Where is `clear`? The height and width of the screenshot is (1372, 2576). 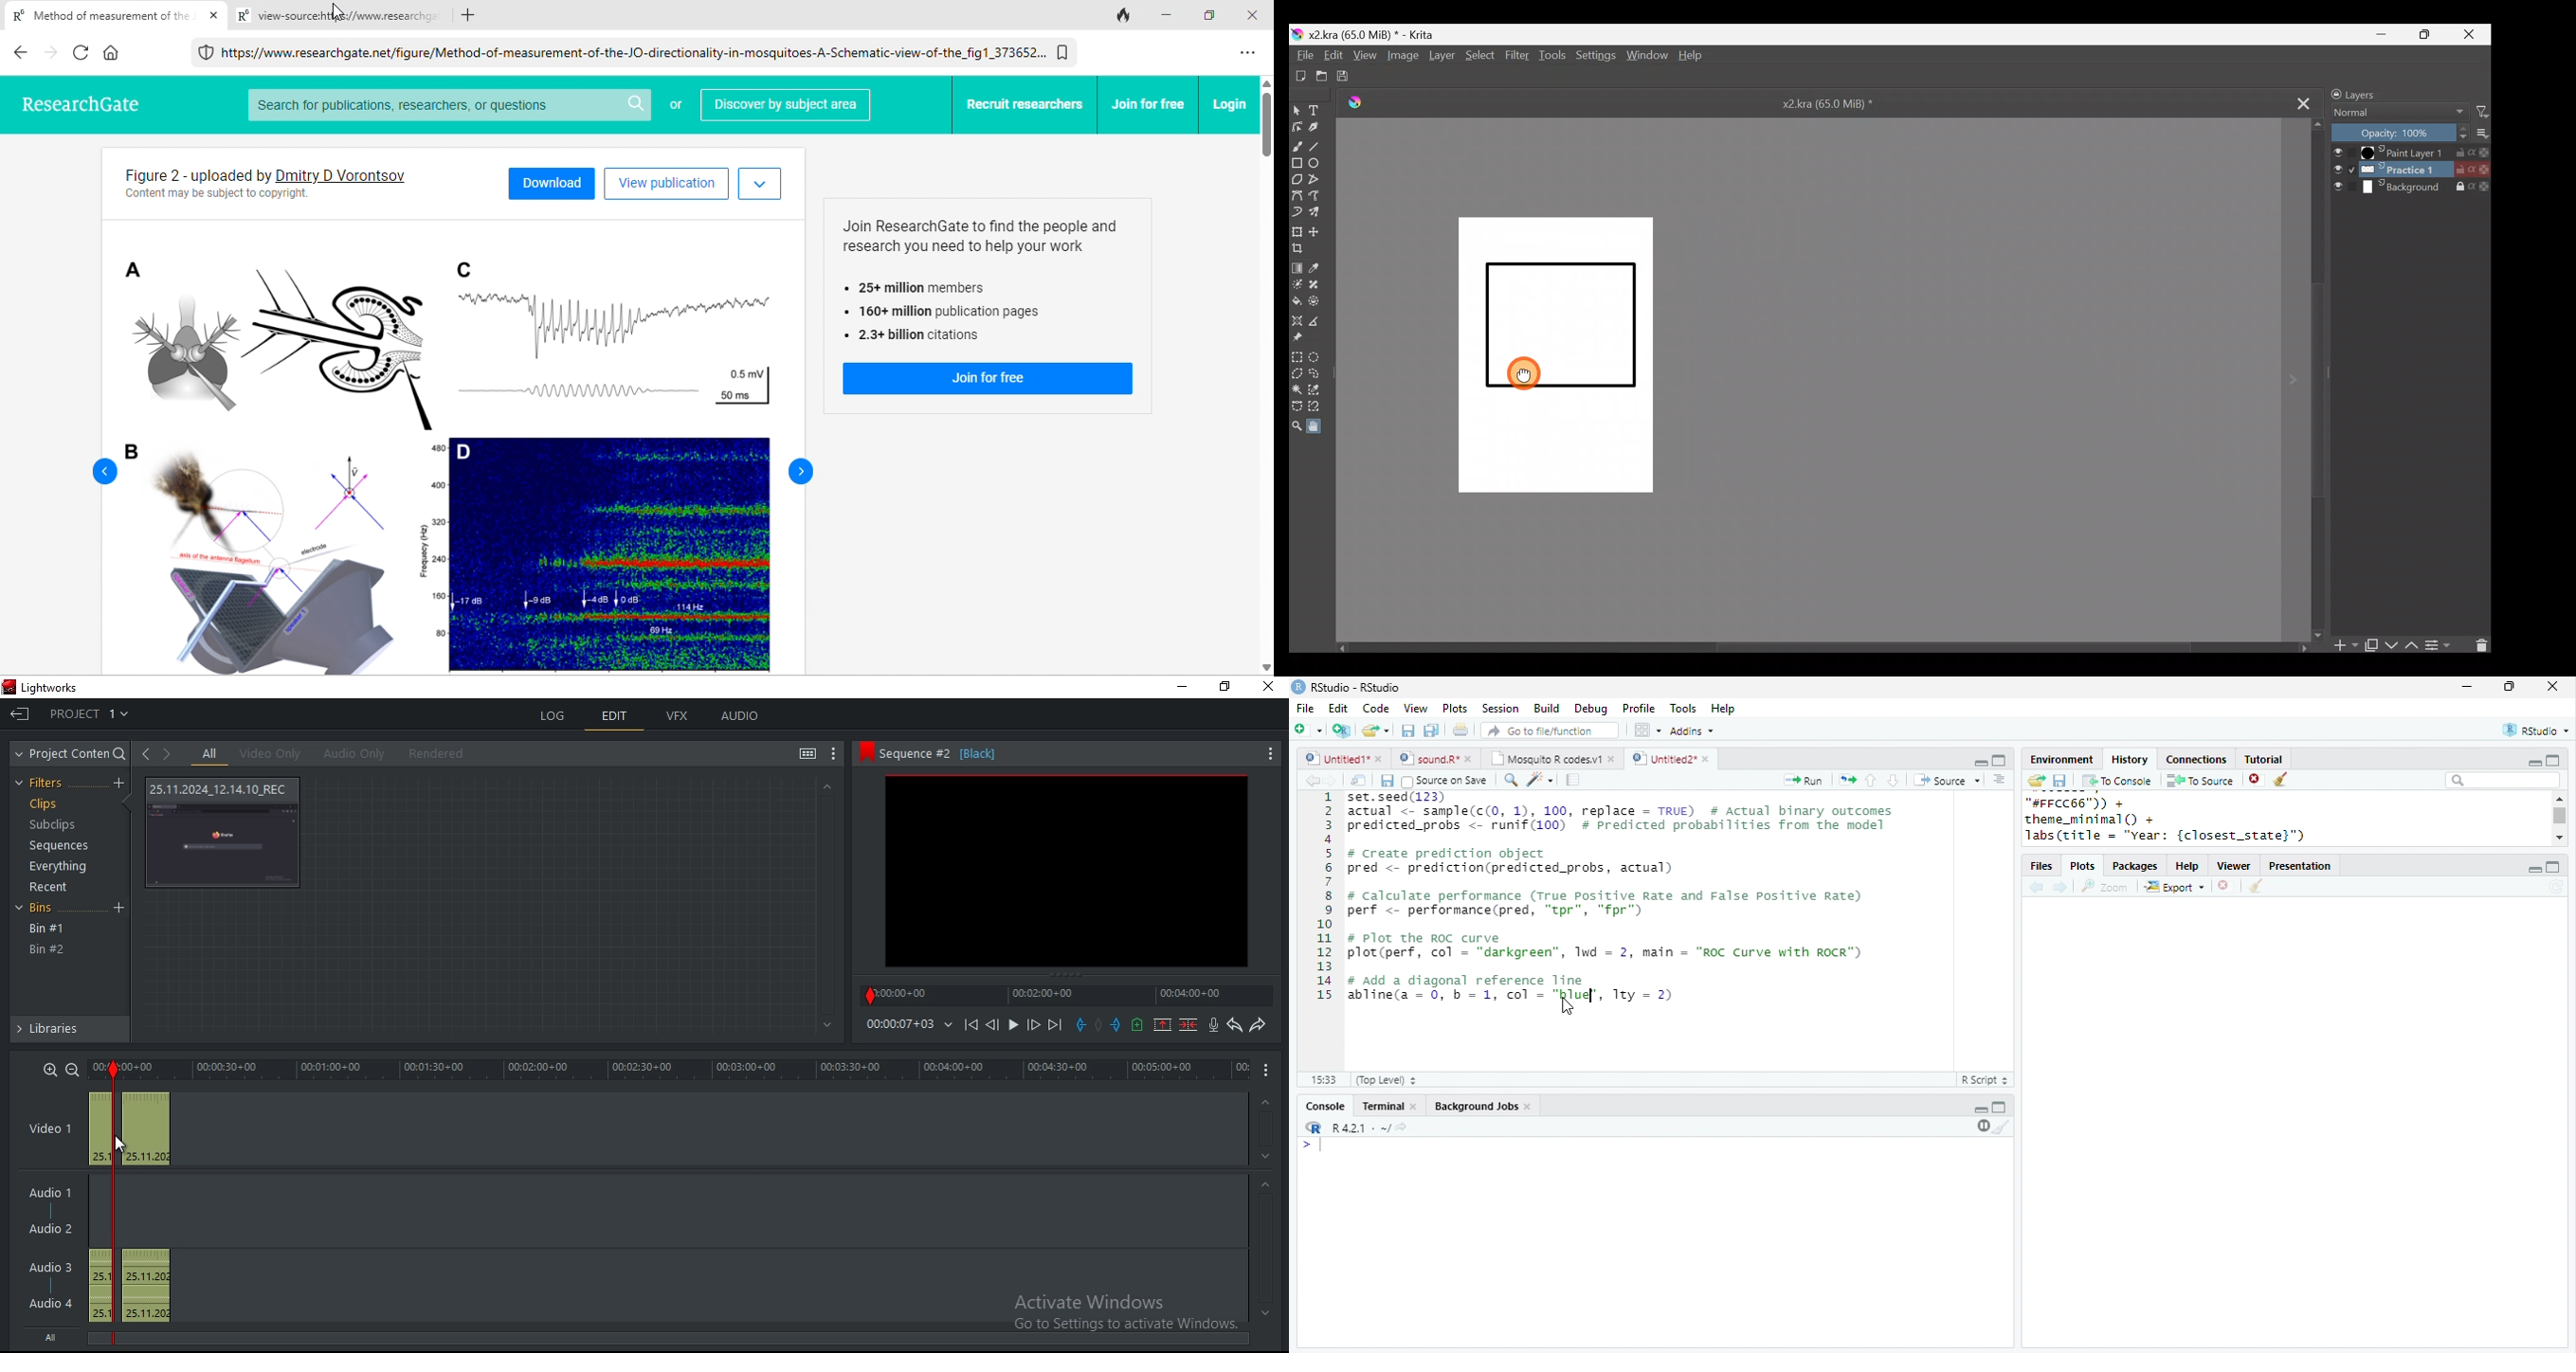
clear is located at coordinates (2002, 1126).